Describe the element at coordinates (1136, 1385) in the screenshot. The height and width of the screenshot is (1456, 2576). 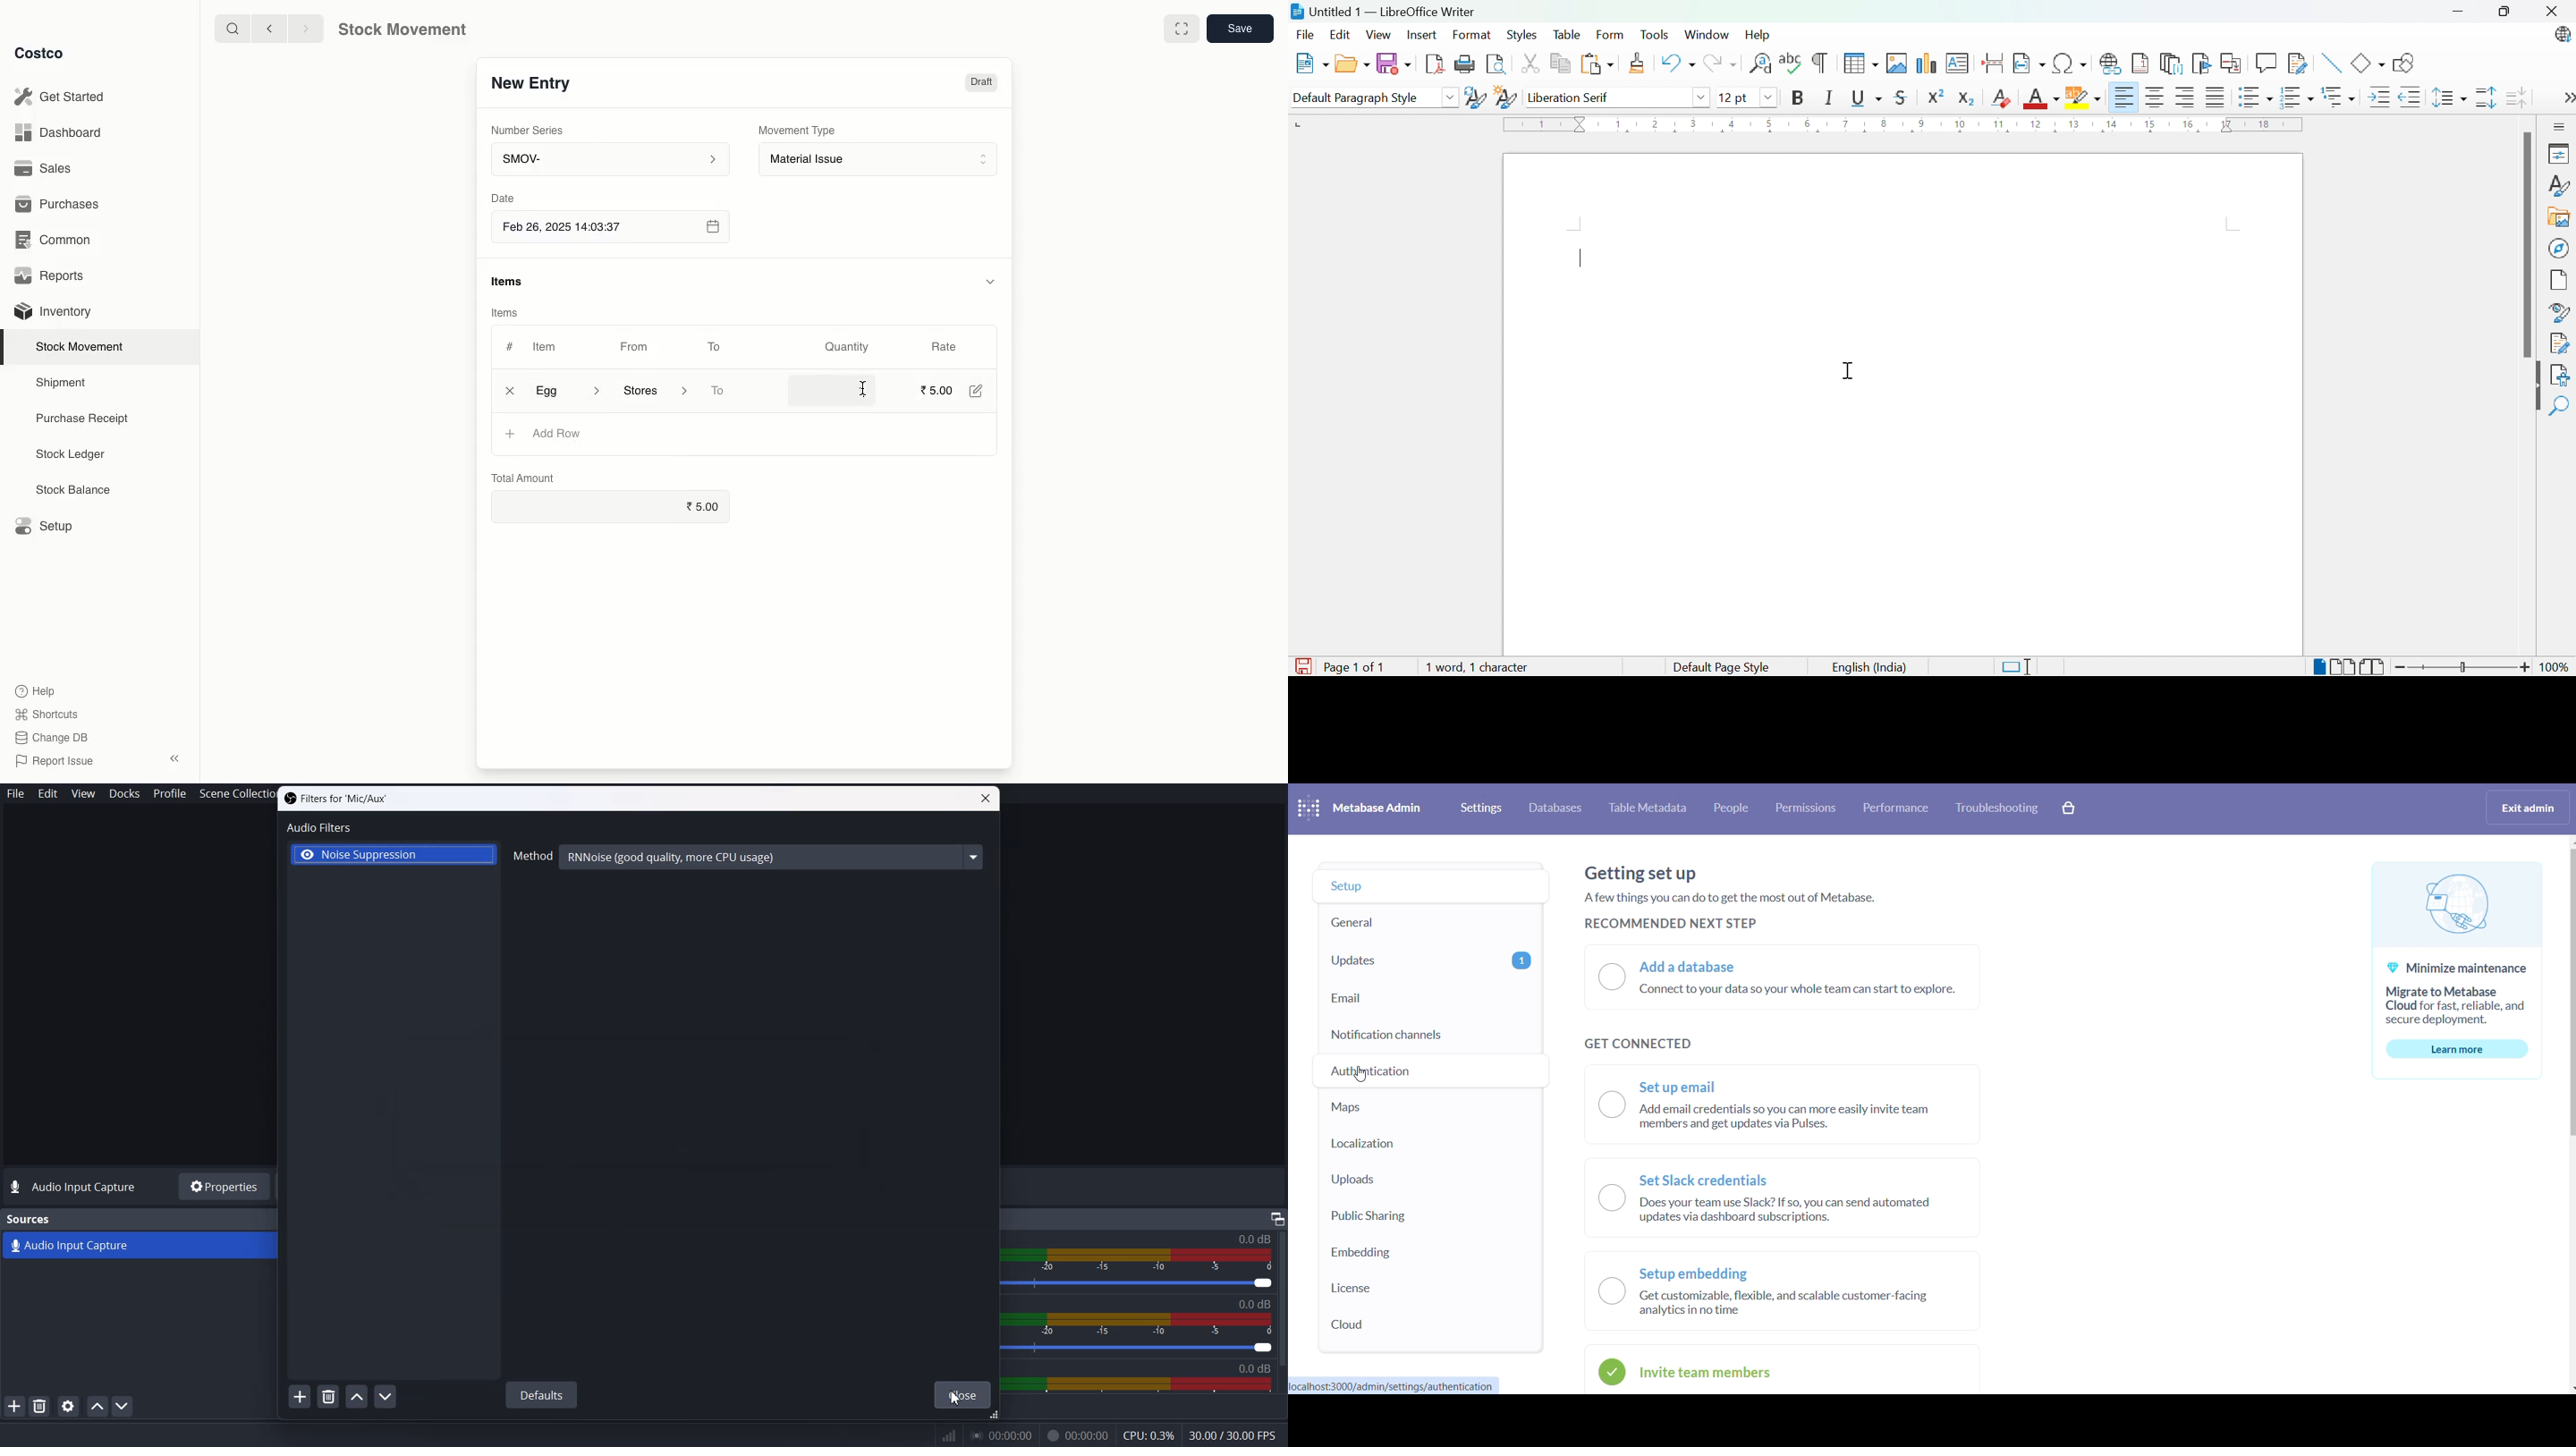
I see `Sound Panel` at that location.